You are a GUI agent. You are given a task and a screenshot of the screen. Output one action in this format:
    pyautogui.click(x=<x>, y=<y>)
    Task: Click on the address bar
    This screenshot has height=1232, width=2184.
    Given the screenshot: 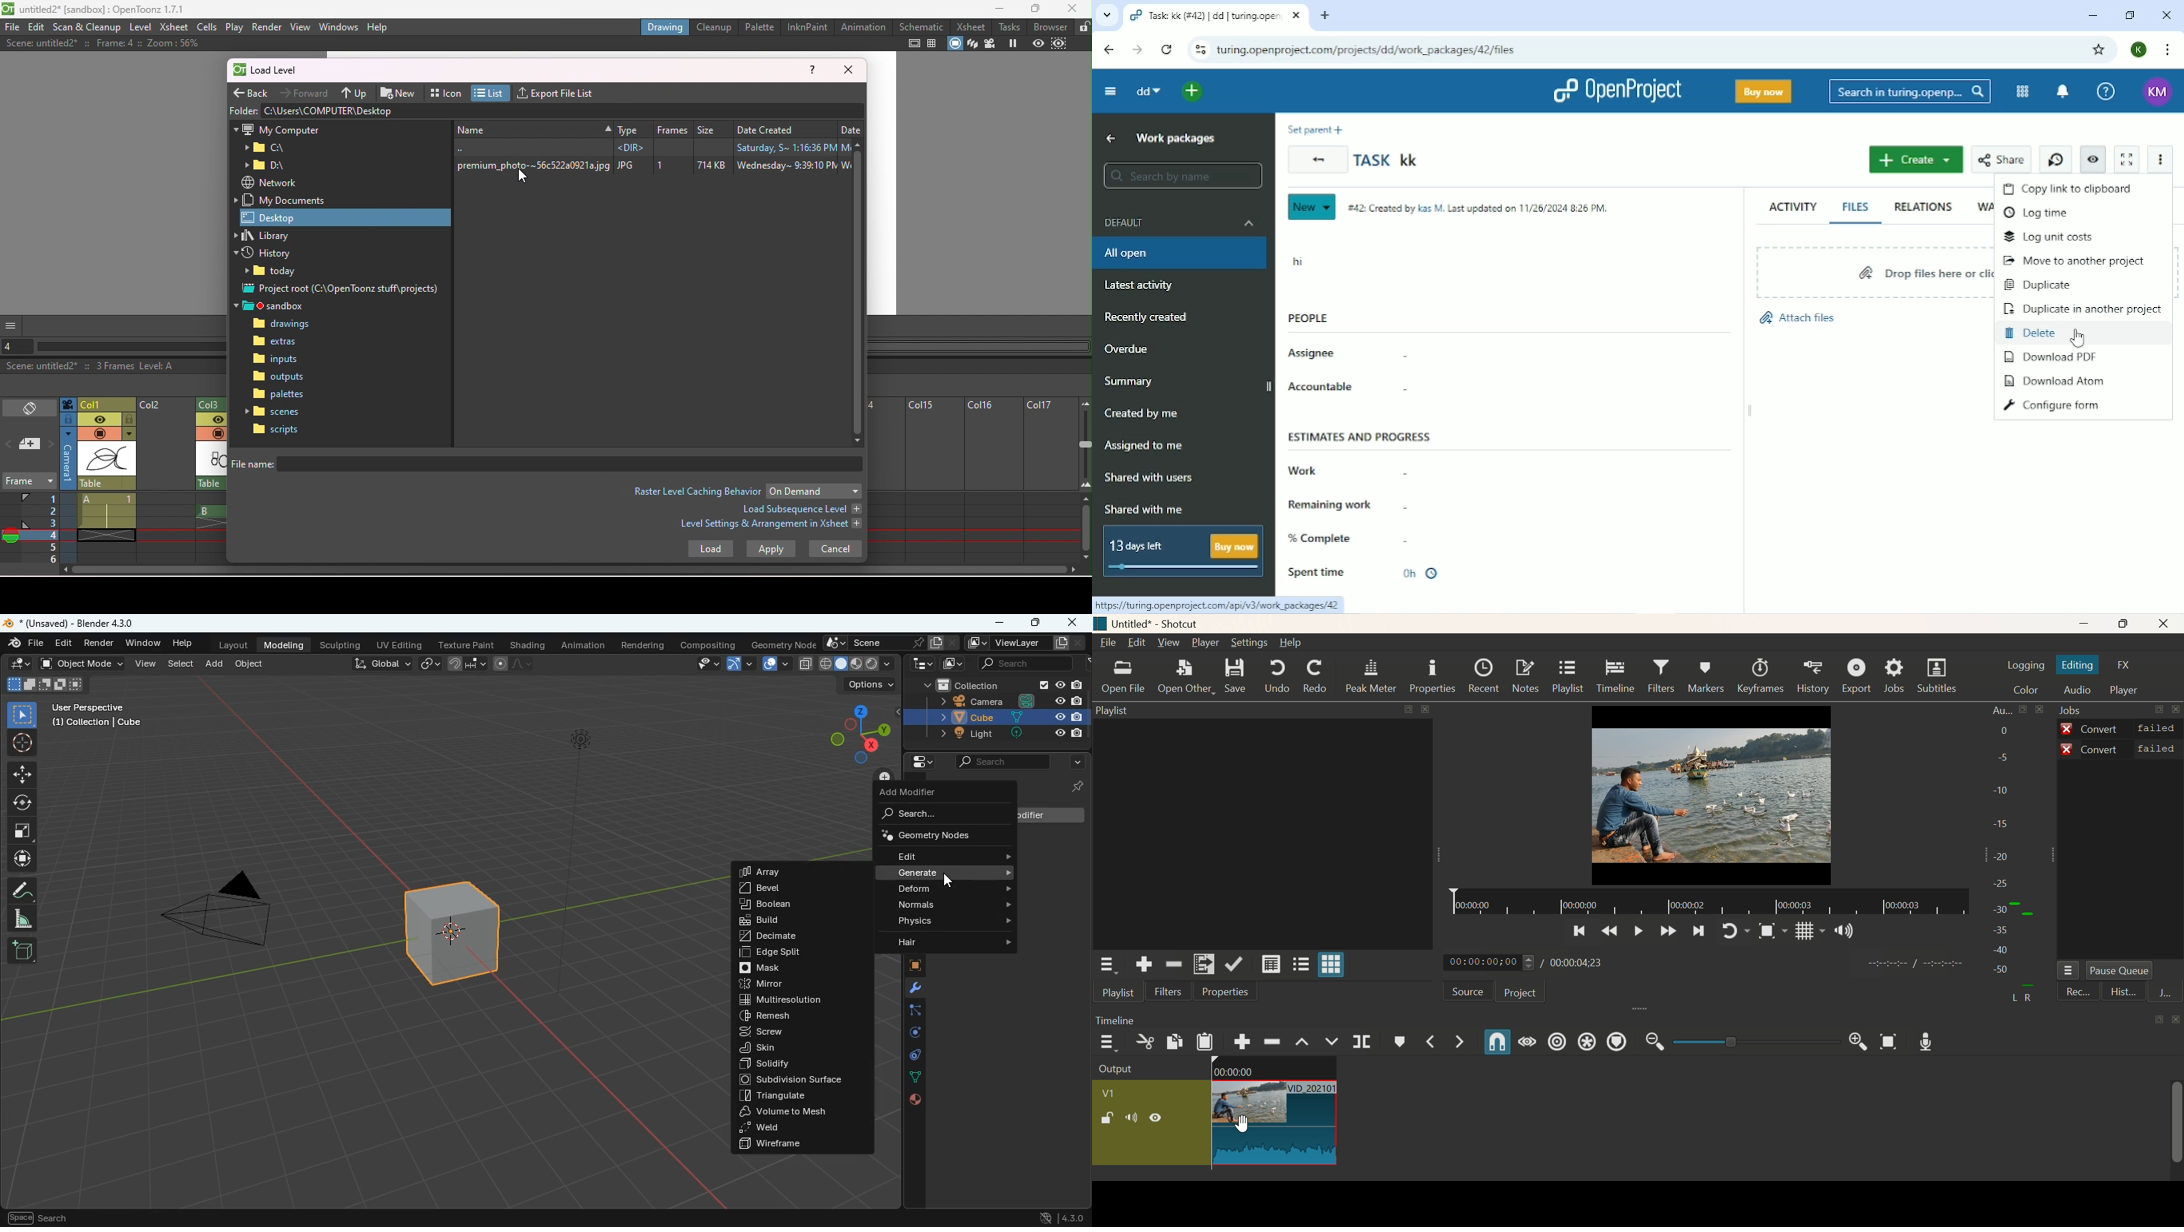 What is the action you would take?
    pyautogui.click(x=562, y=110)
    